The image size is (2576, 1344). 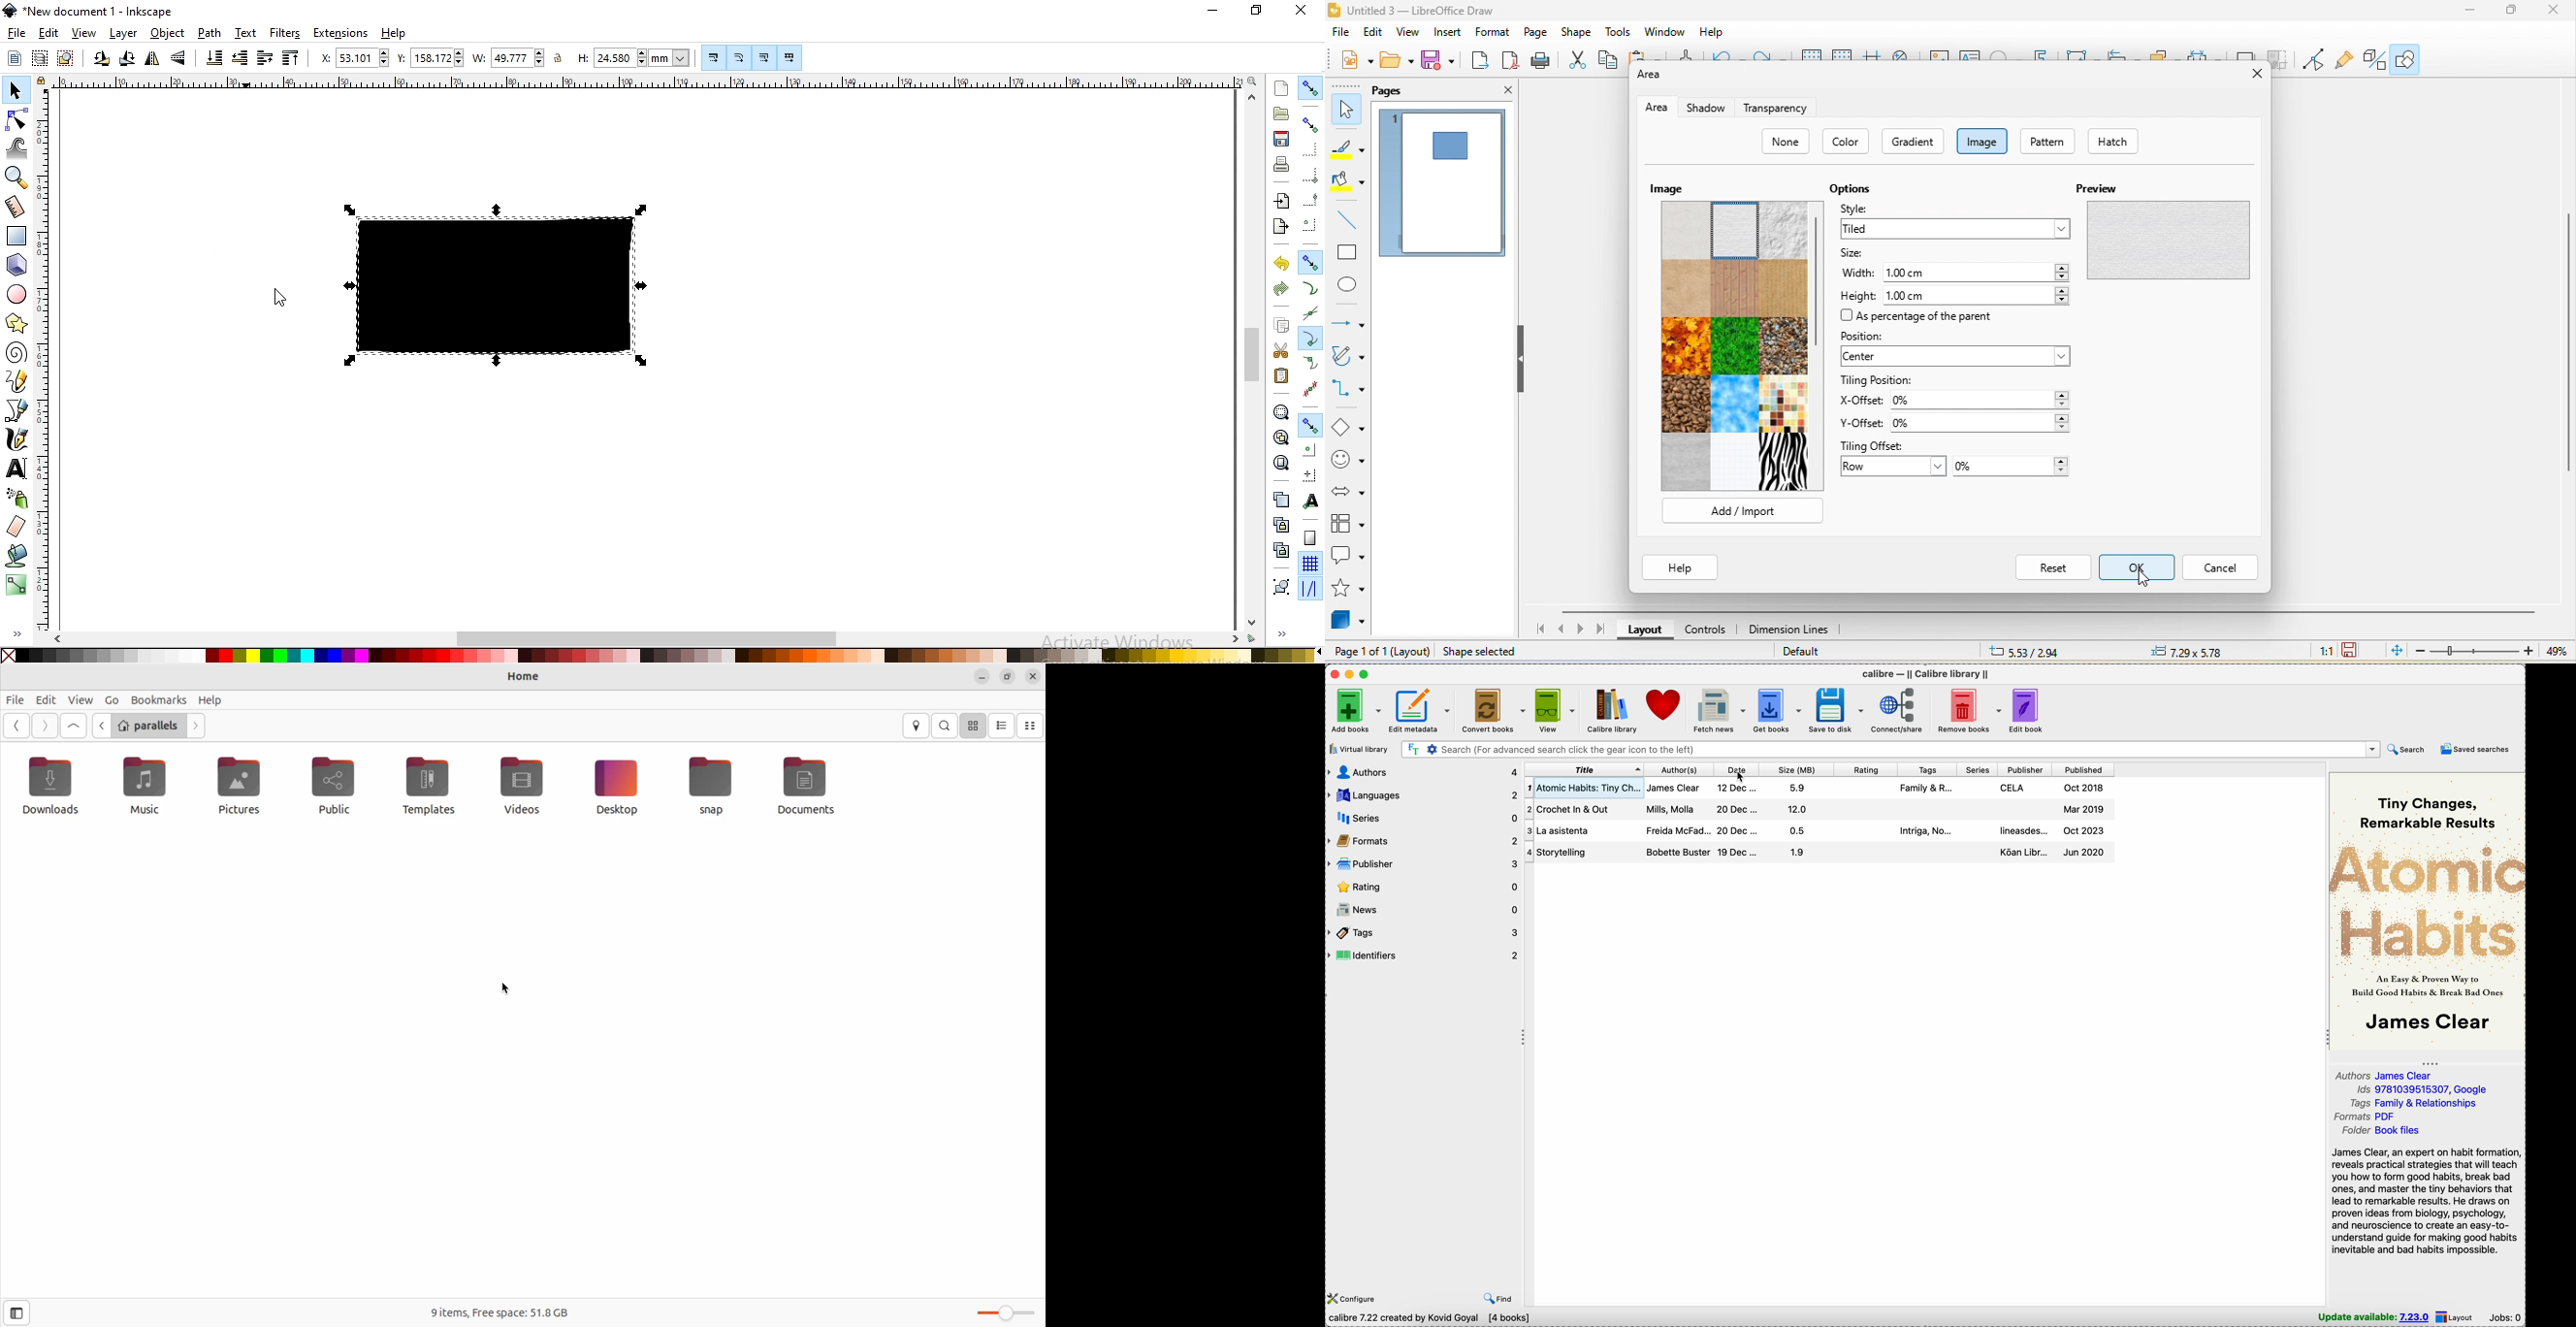 I want to click on height, so click(x=1859, y=294).